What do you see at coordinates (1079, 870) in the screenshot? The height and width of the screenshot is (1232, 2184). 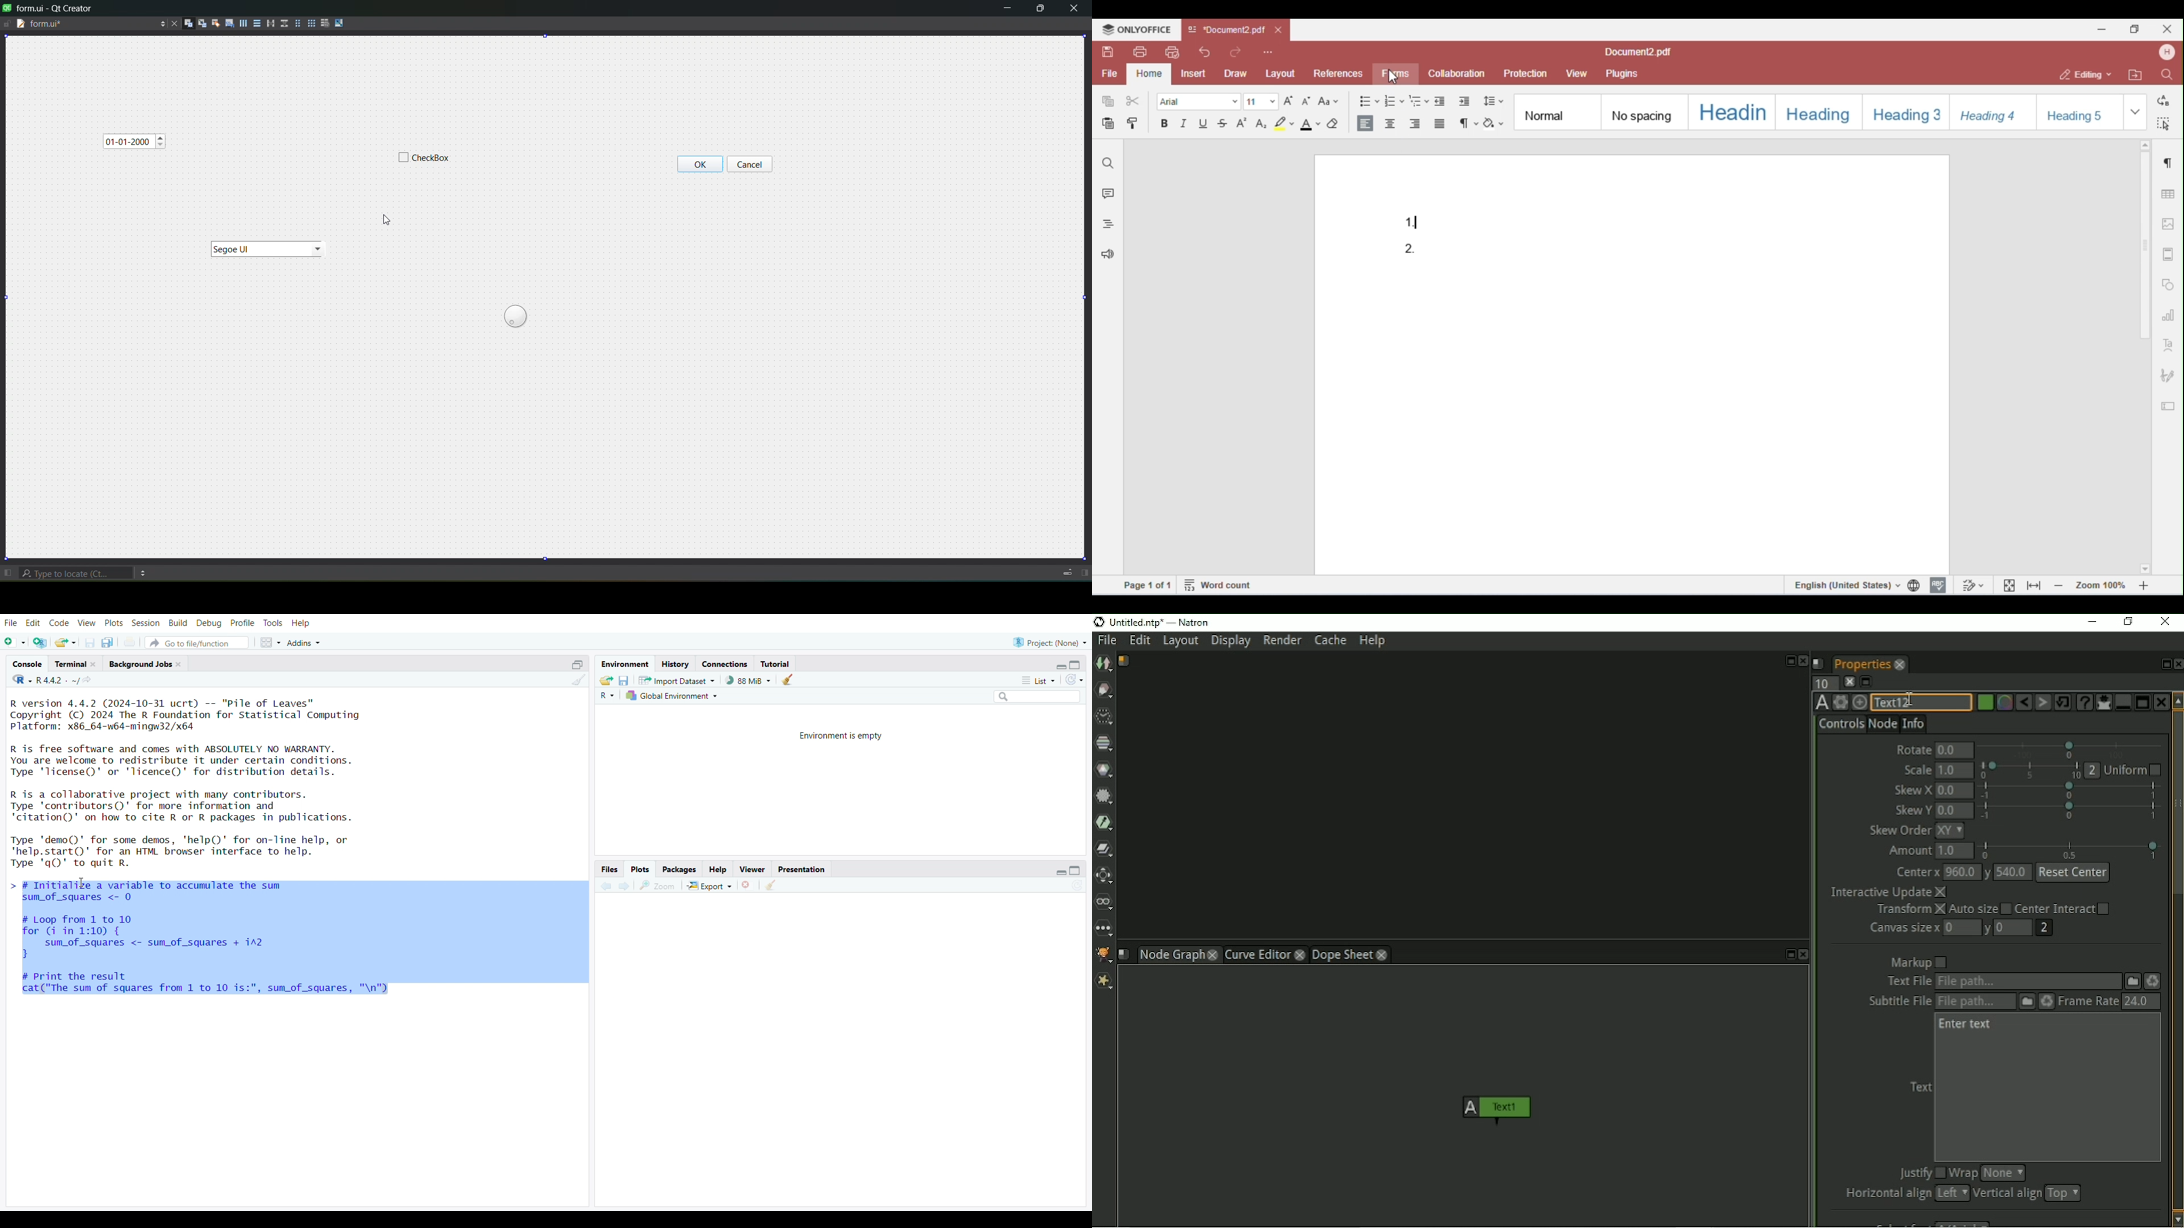 I see `collapse` at bounding box center [1079, 870].